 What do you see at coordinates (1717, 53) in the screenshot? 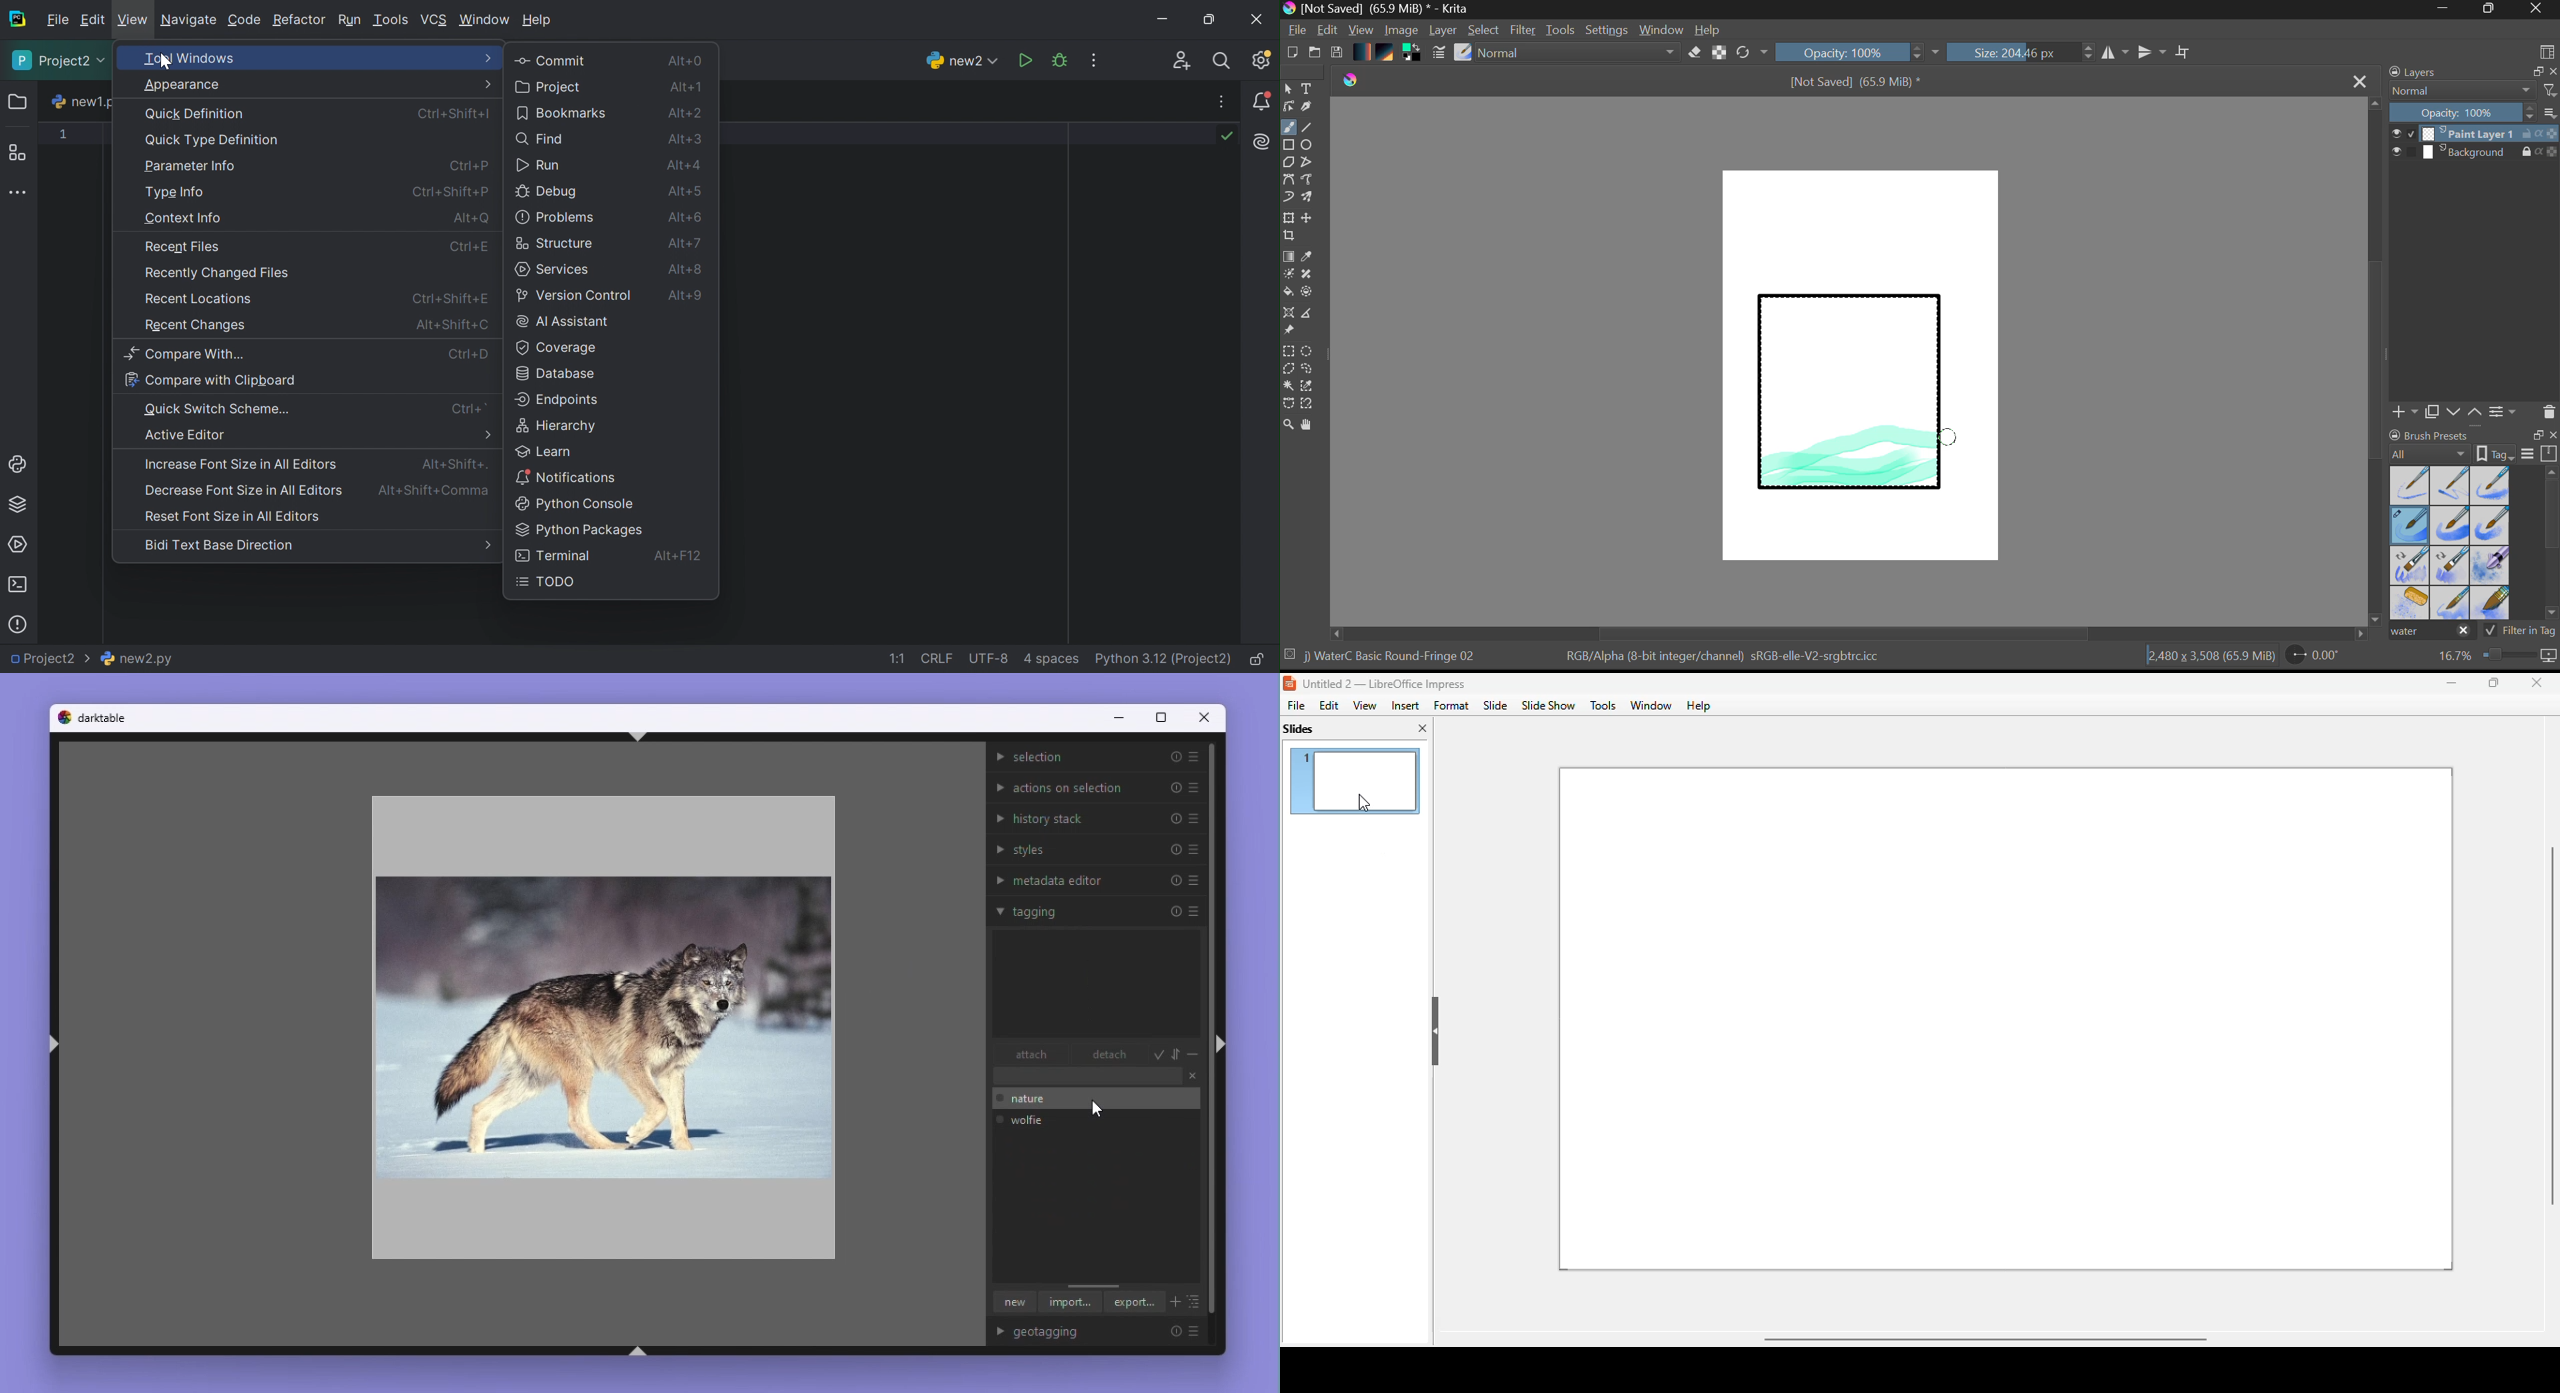
I see `Lock Alpha` at bounding box center [1717, 53].